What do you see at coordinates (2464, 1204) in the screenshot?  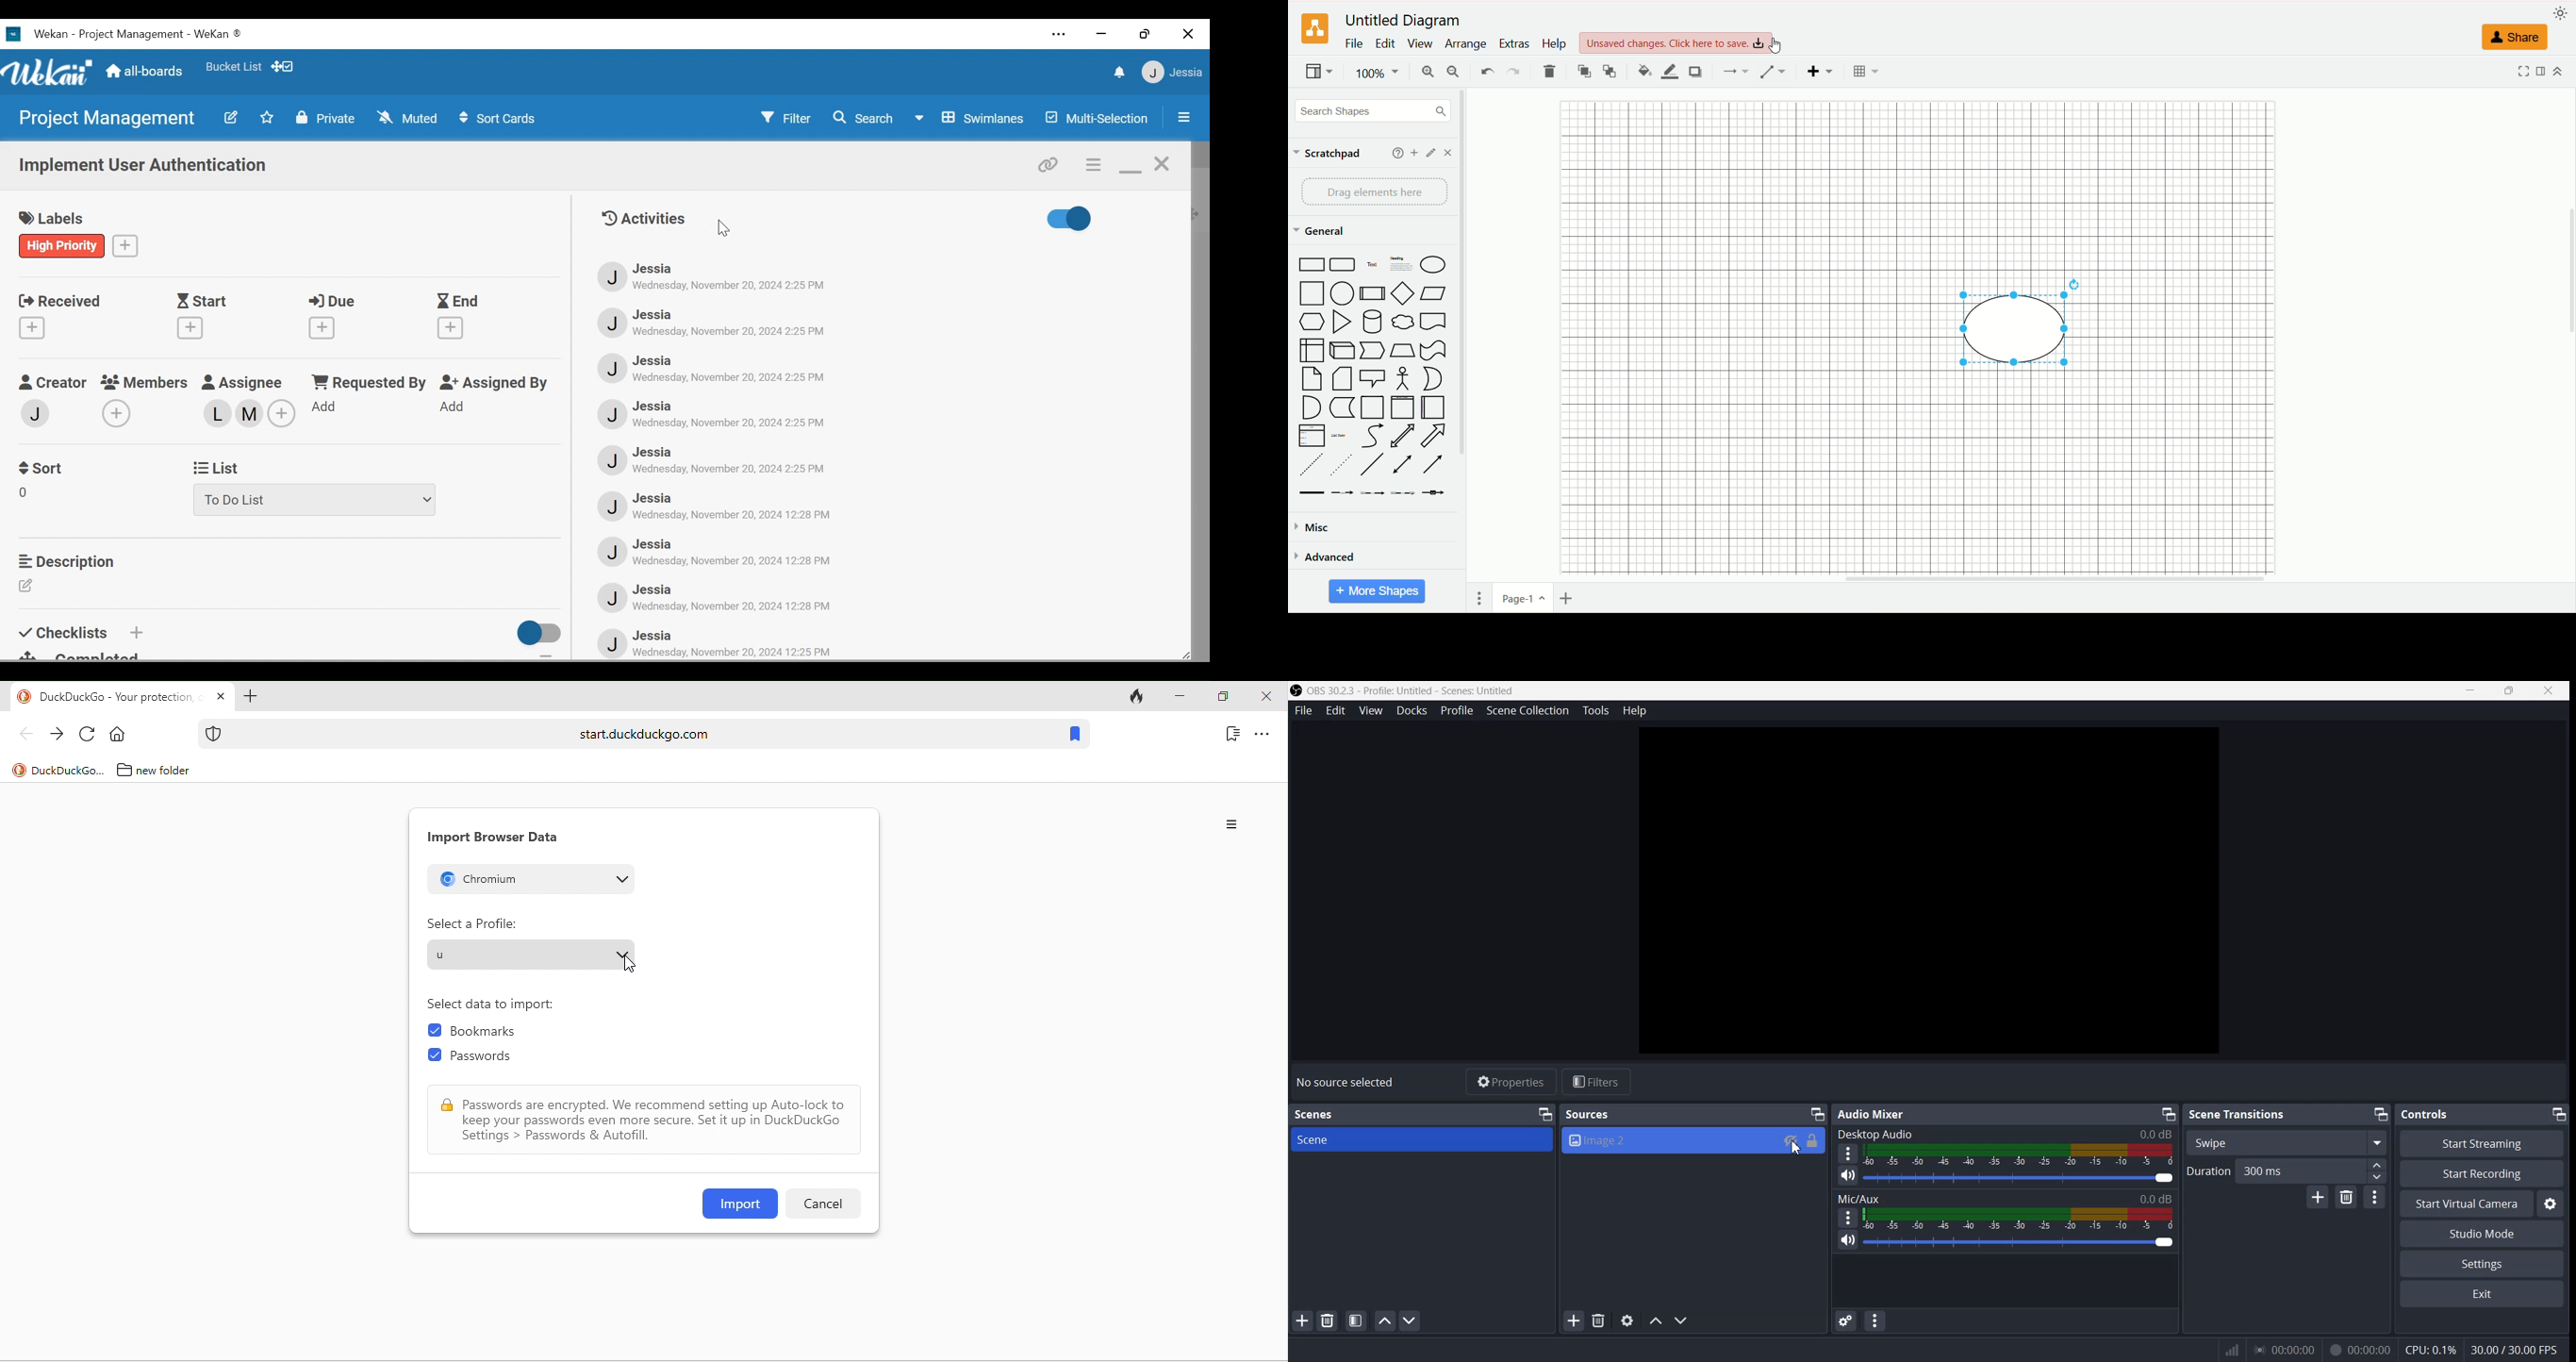 I see `Start Virtual Camera` at bounding box center [2464, 1204].